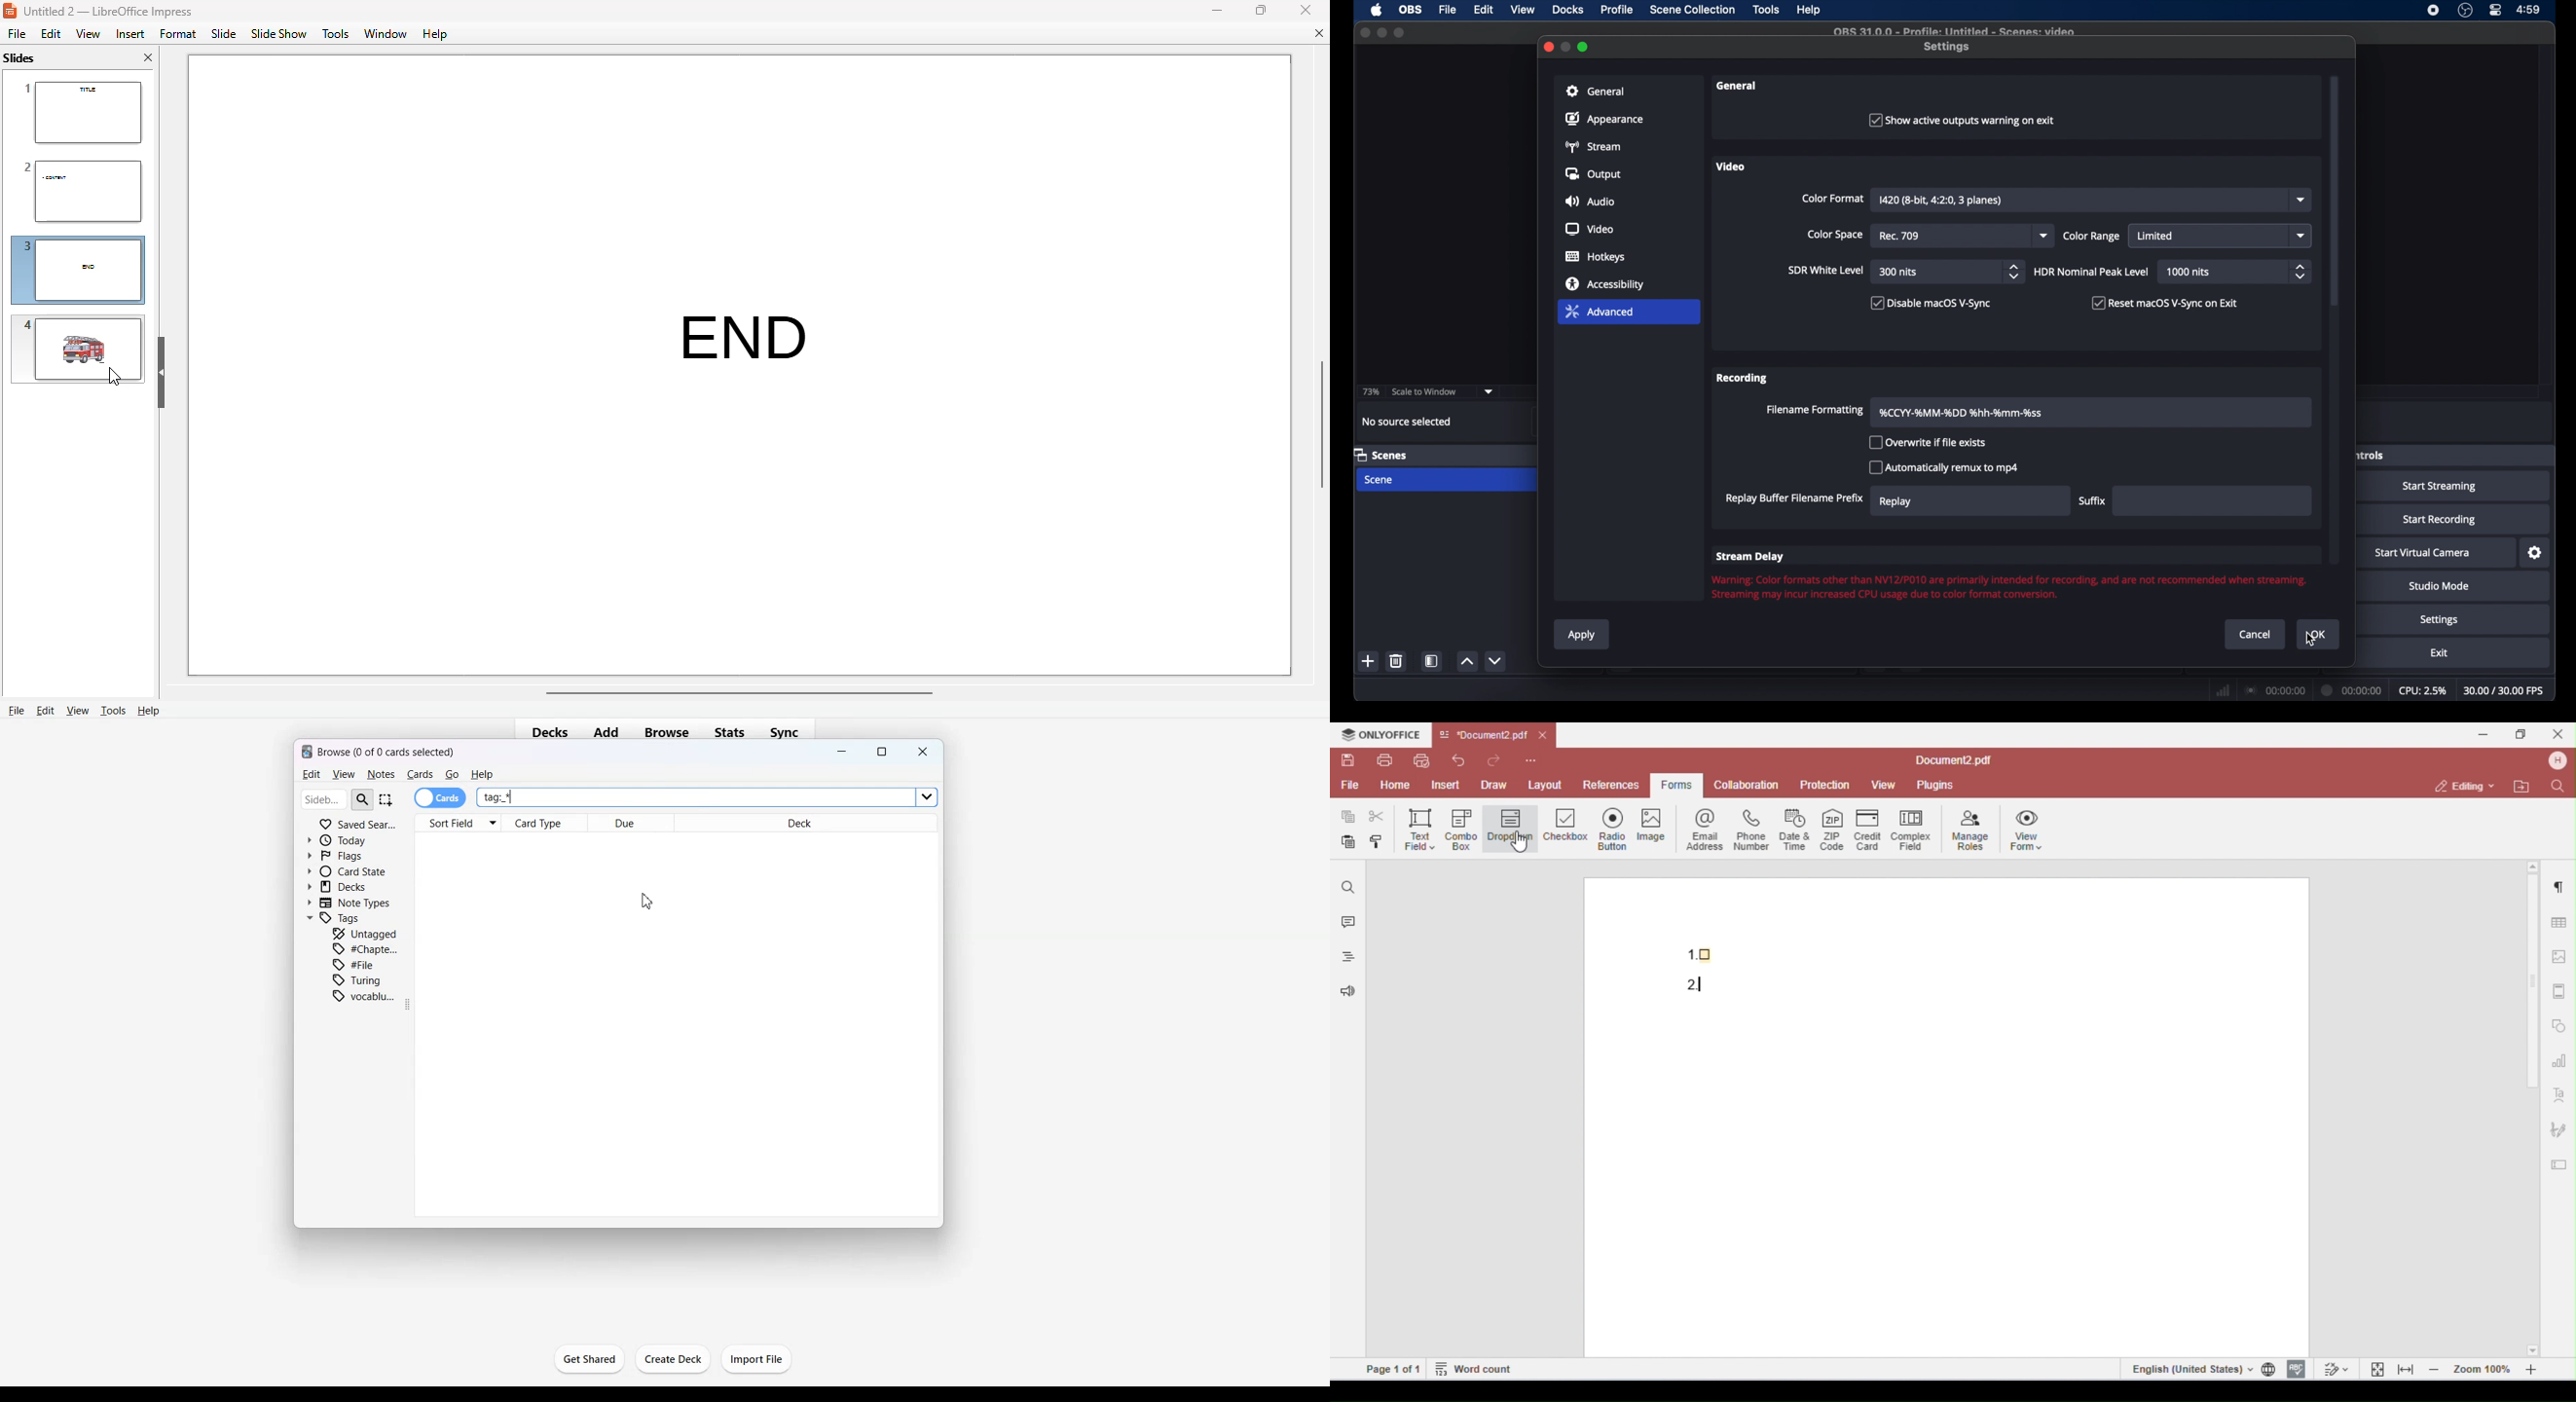  What do you see at coordinates (589, 1359) in the screenshot?
I see `Get Shared` at bounding box center [589, 1359].